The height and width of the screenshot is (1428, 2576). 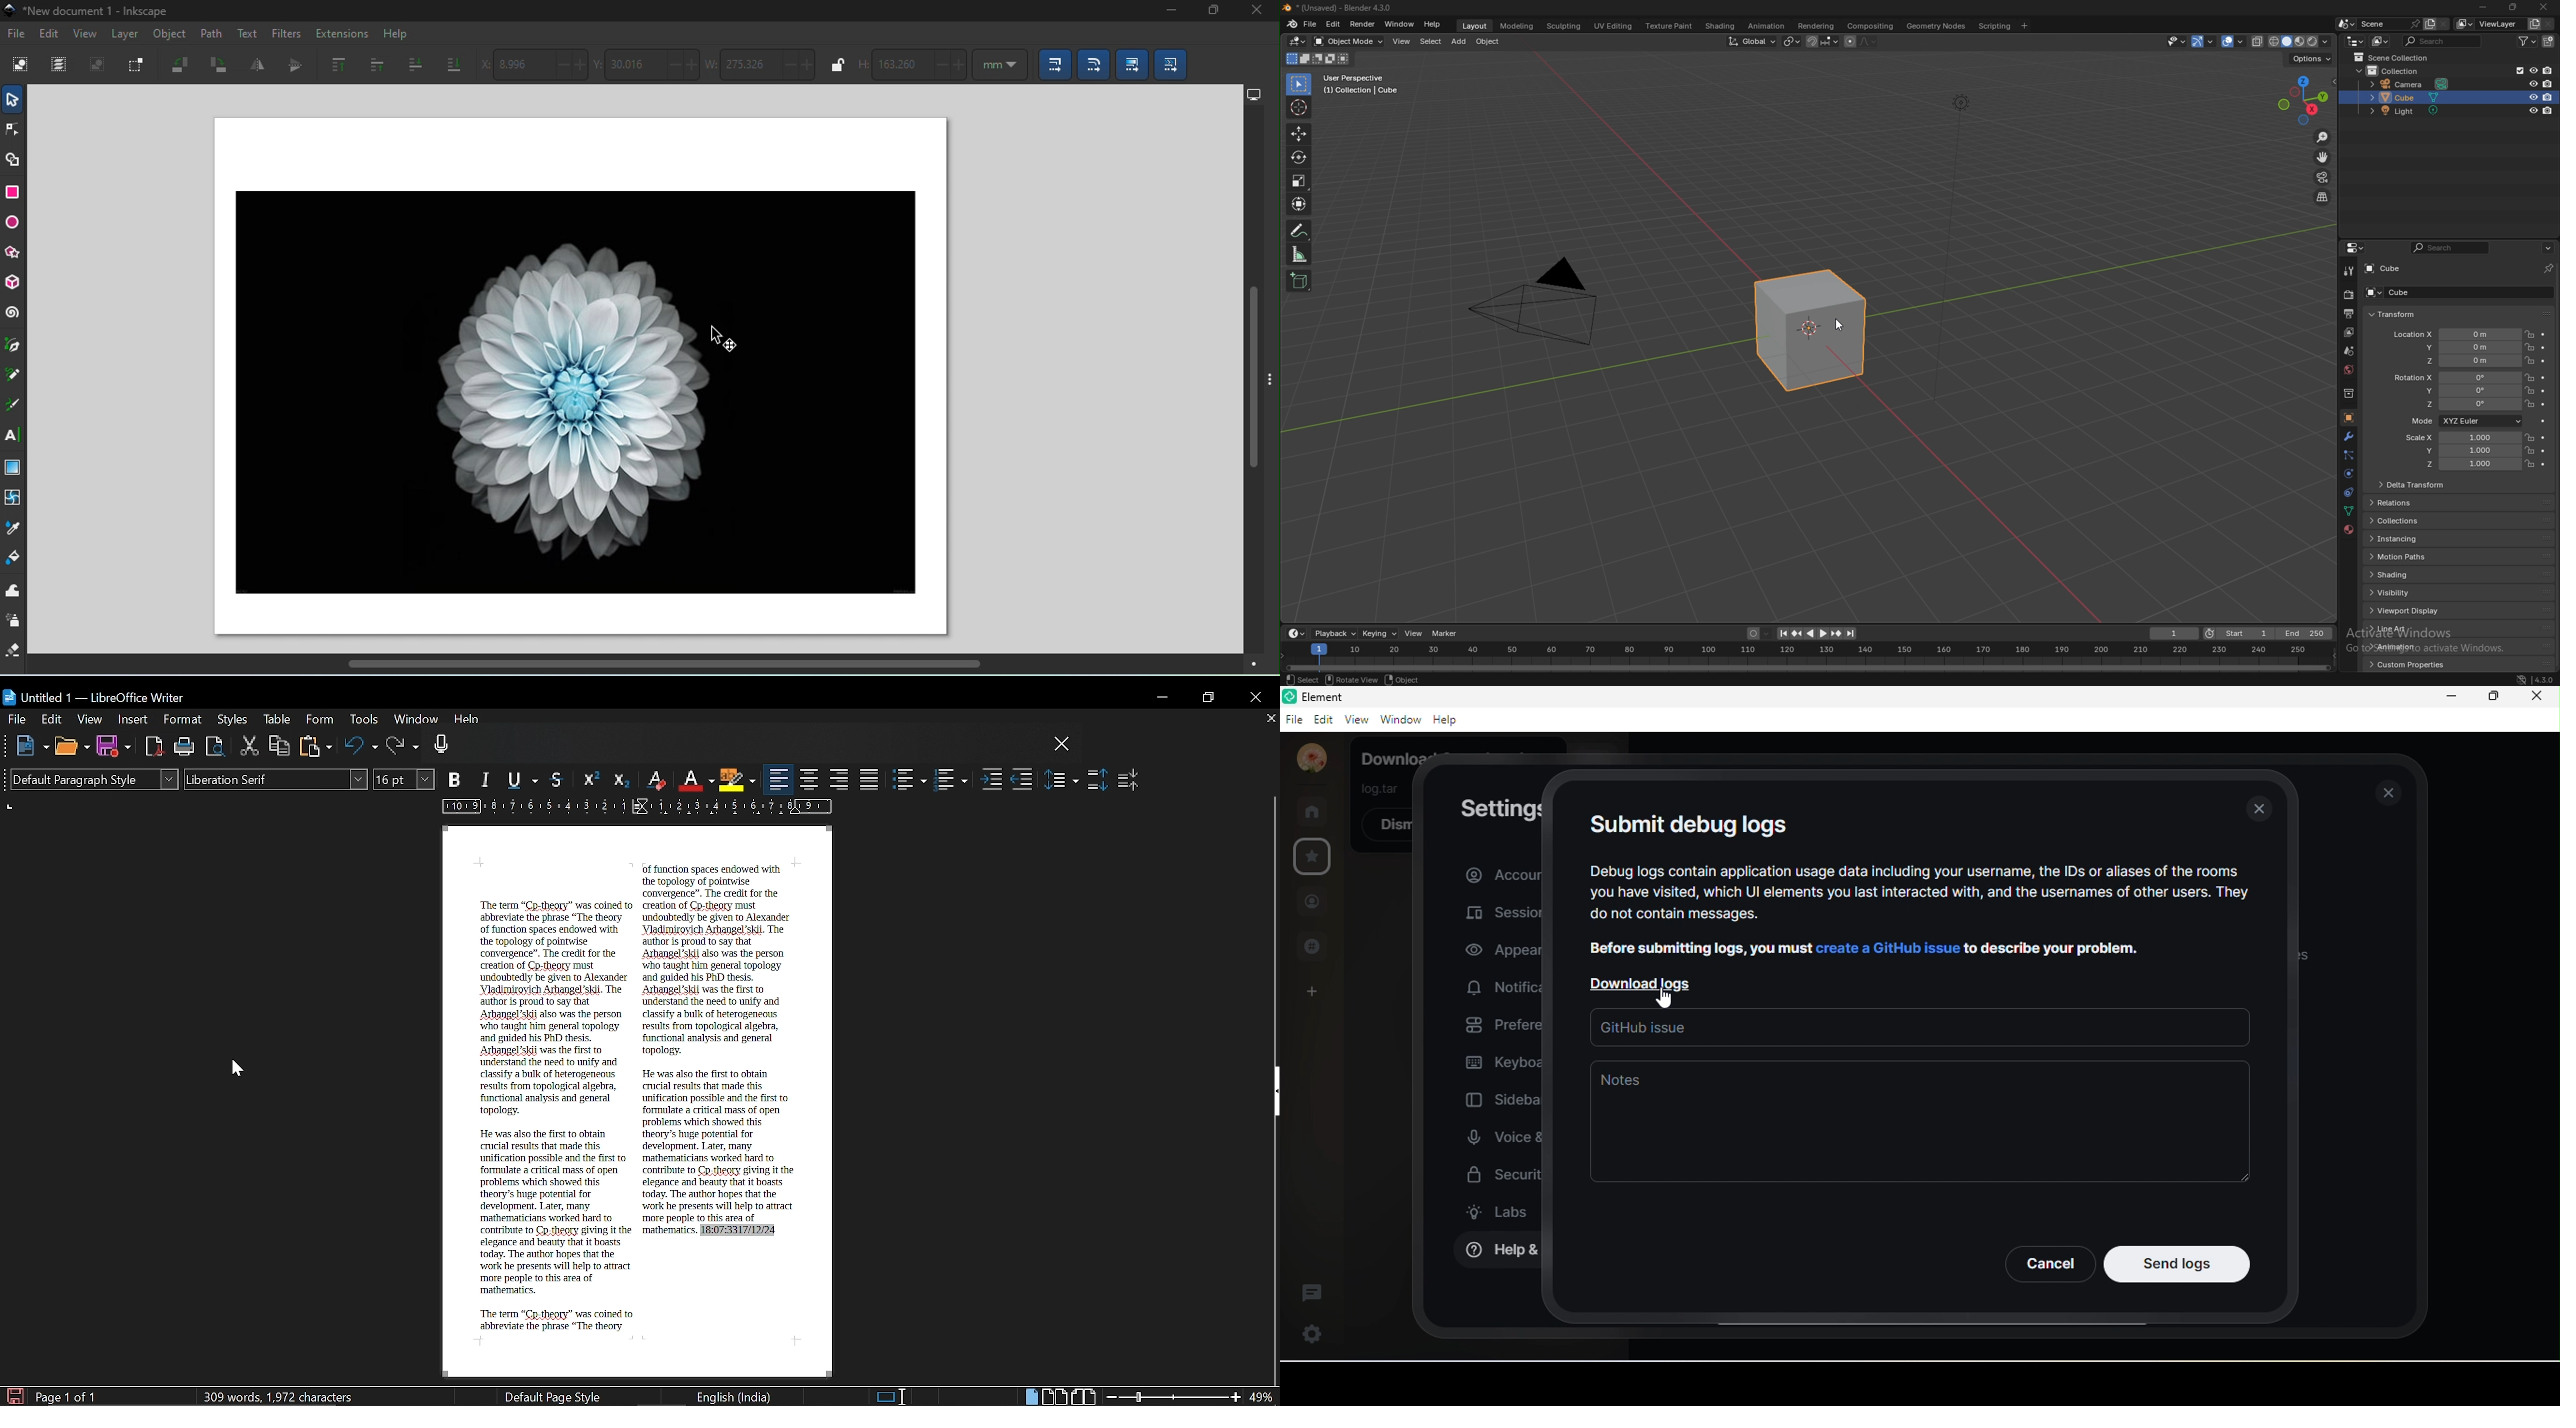 I want to click on Undo, so click(x=361, y=747).